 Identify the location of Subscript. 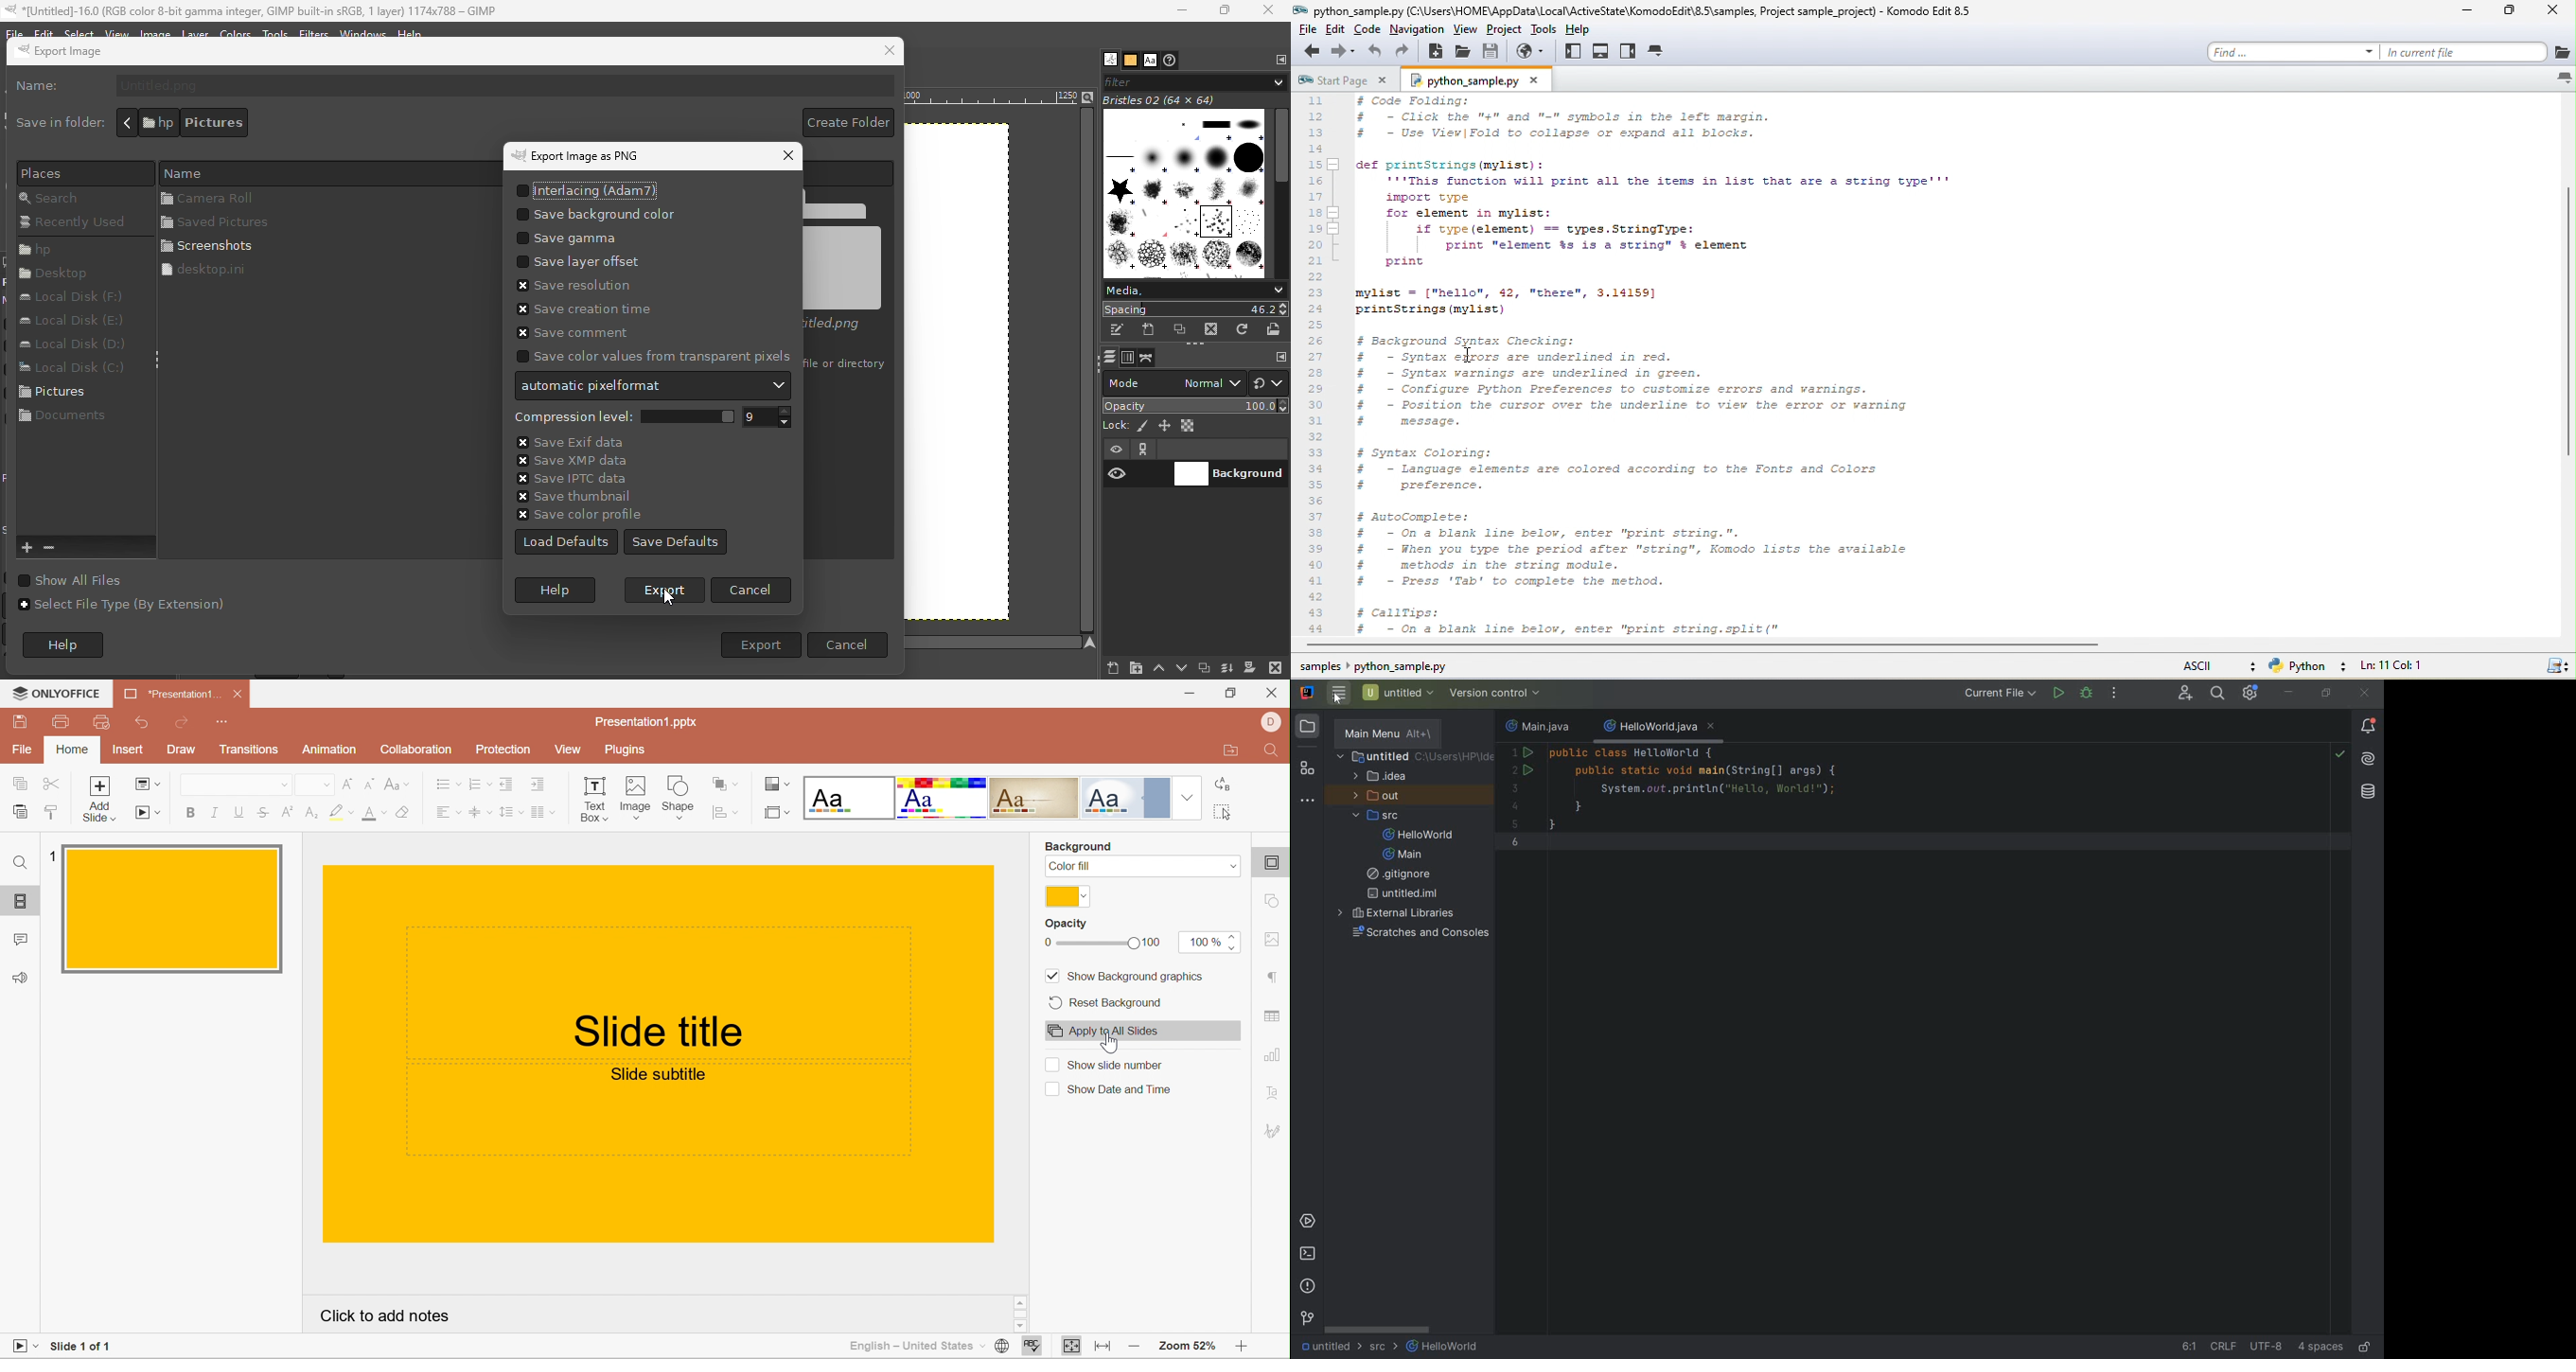
(313, 814).